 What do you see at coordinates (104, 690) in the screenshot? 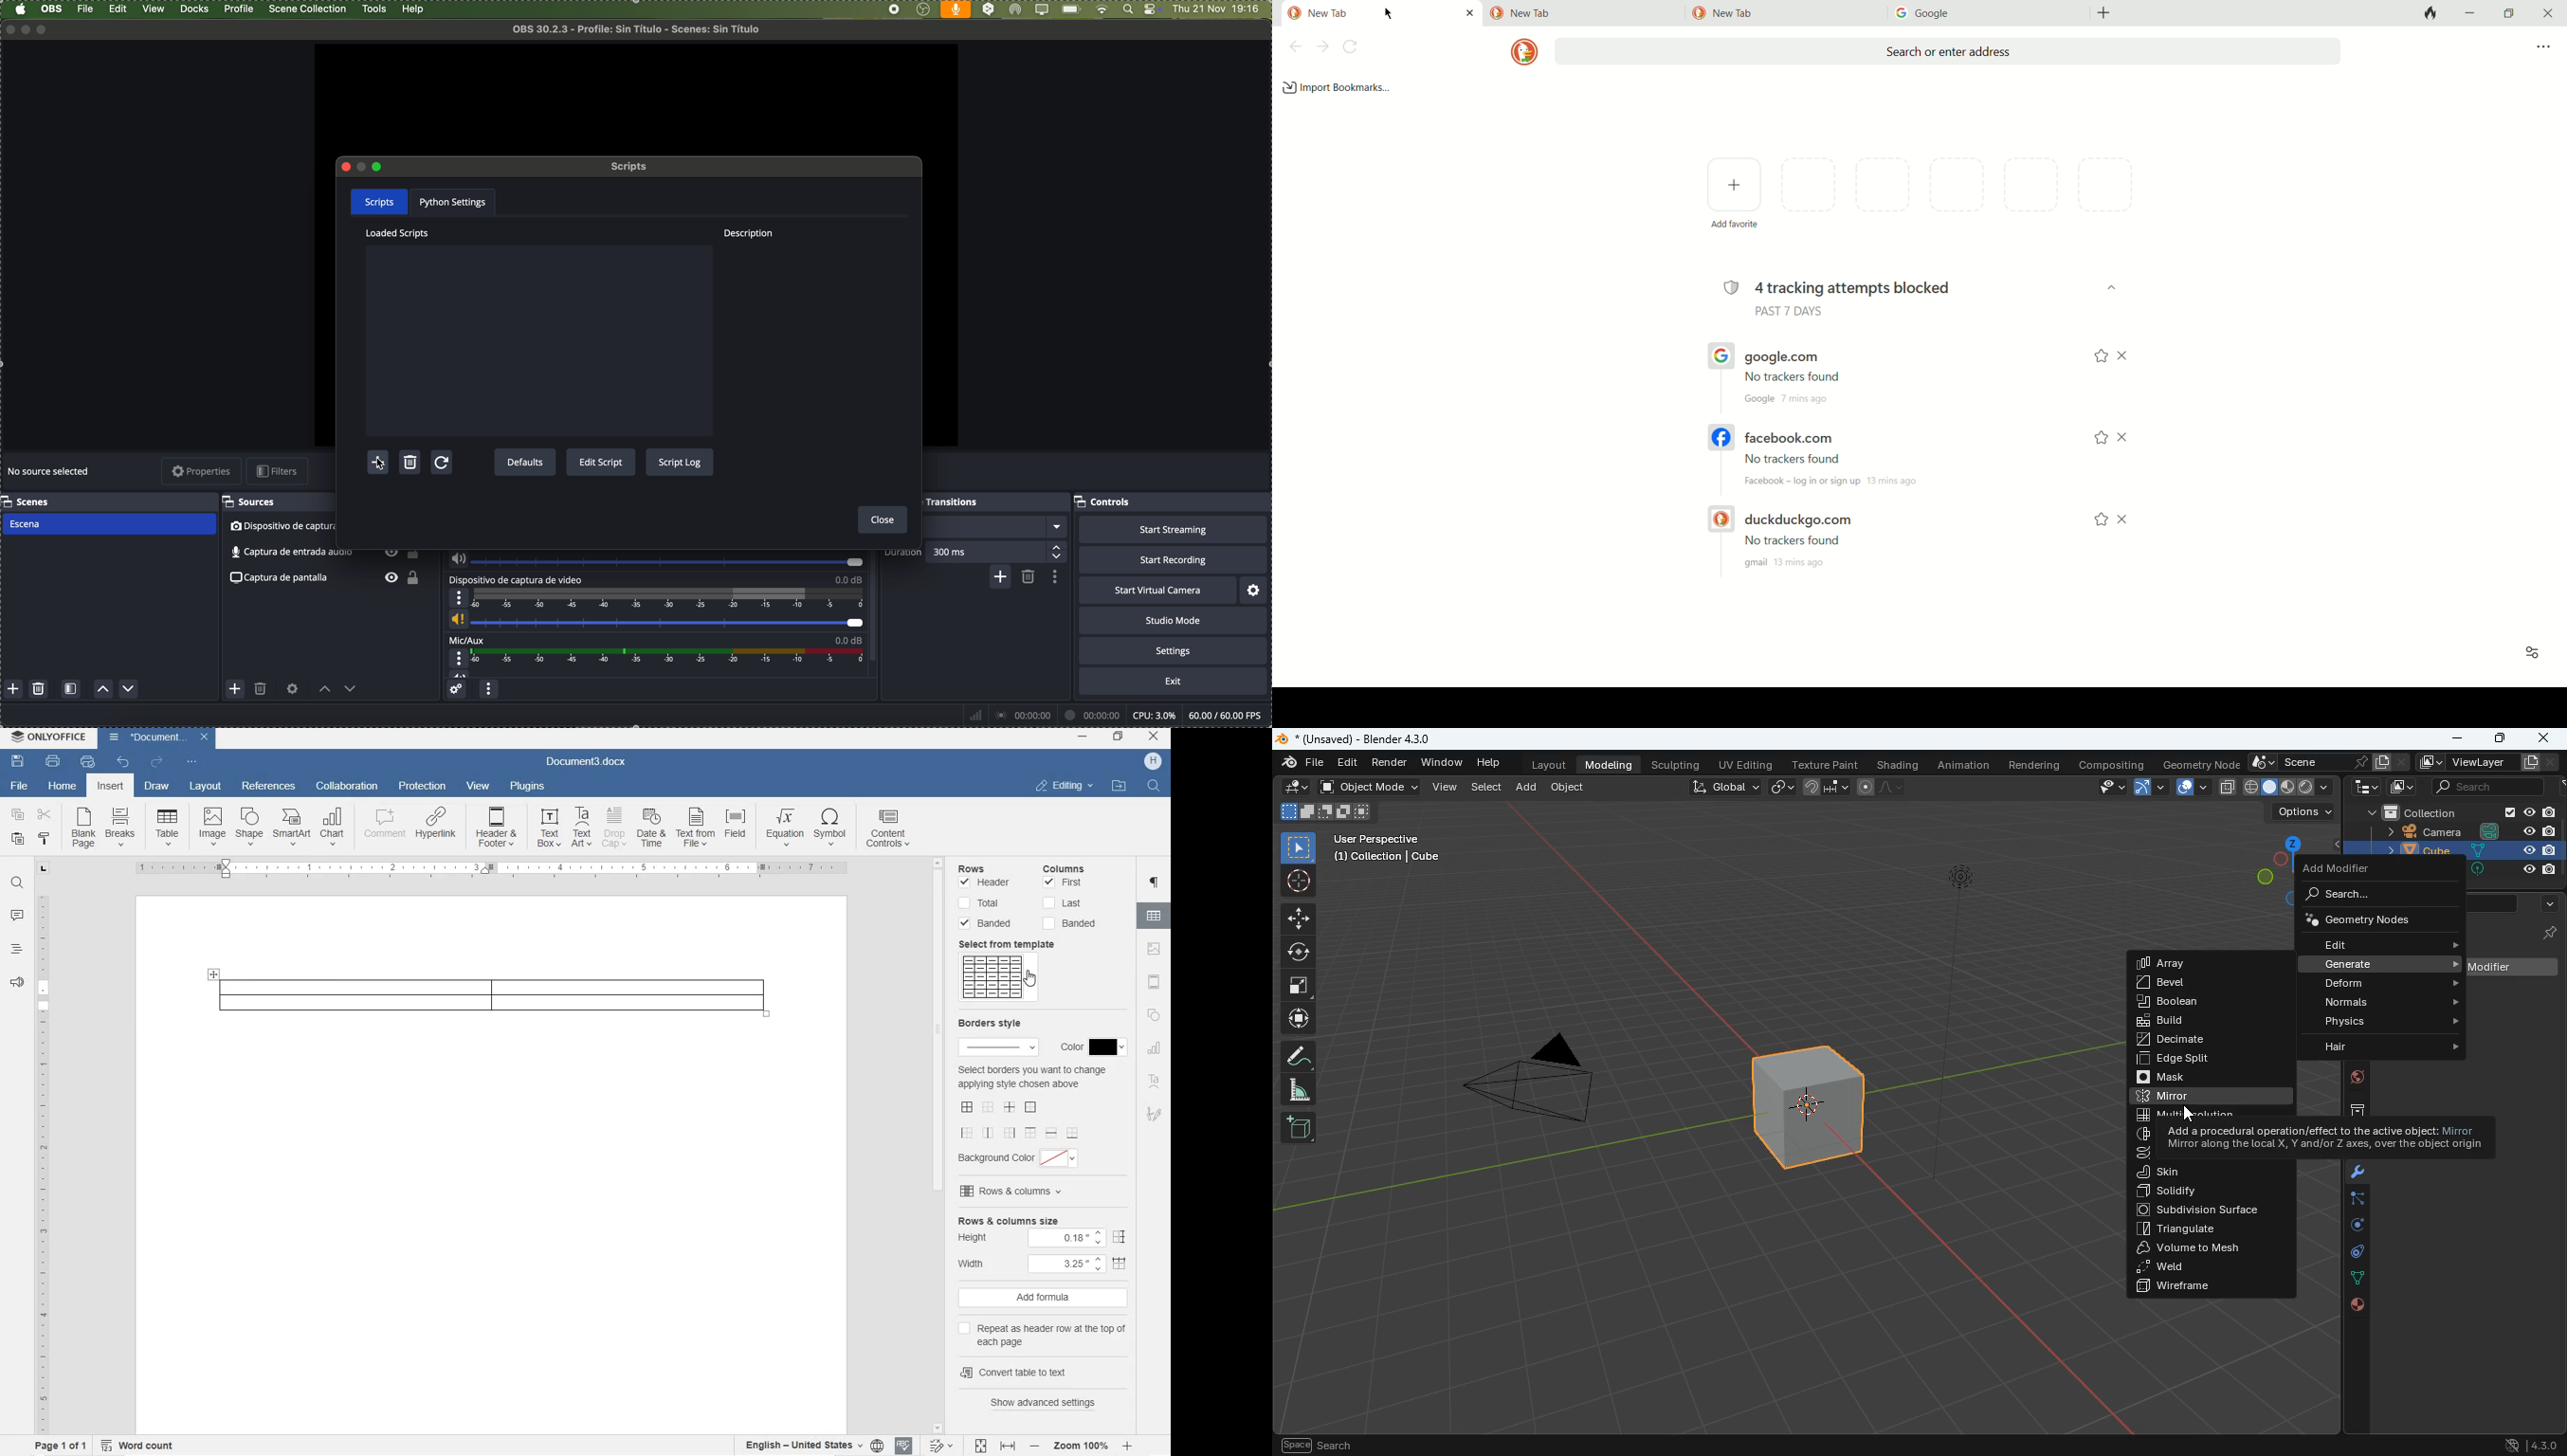
I see `move scene up` at bounding box center [104, 690].